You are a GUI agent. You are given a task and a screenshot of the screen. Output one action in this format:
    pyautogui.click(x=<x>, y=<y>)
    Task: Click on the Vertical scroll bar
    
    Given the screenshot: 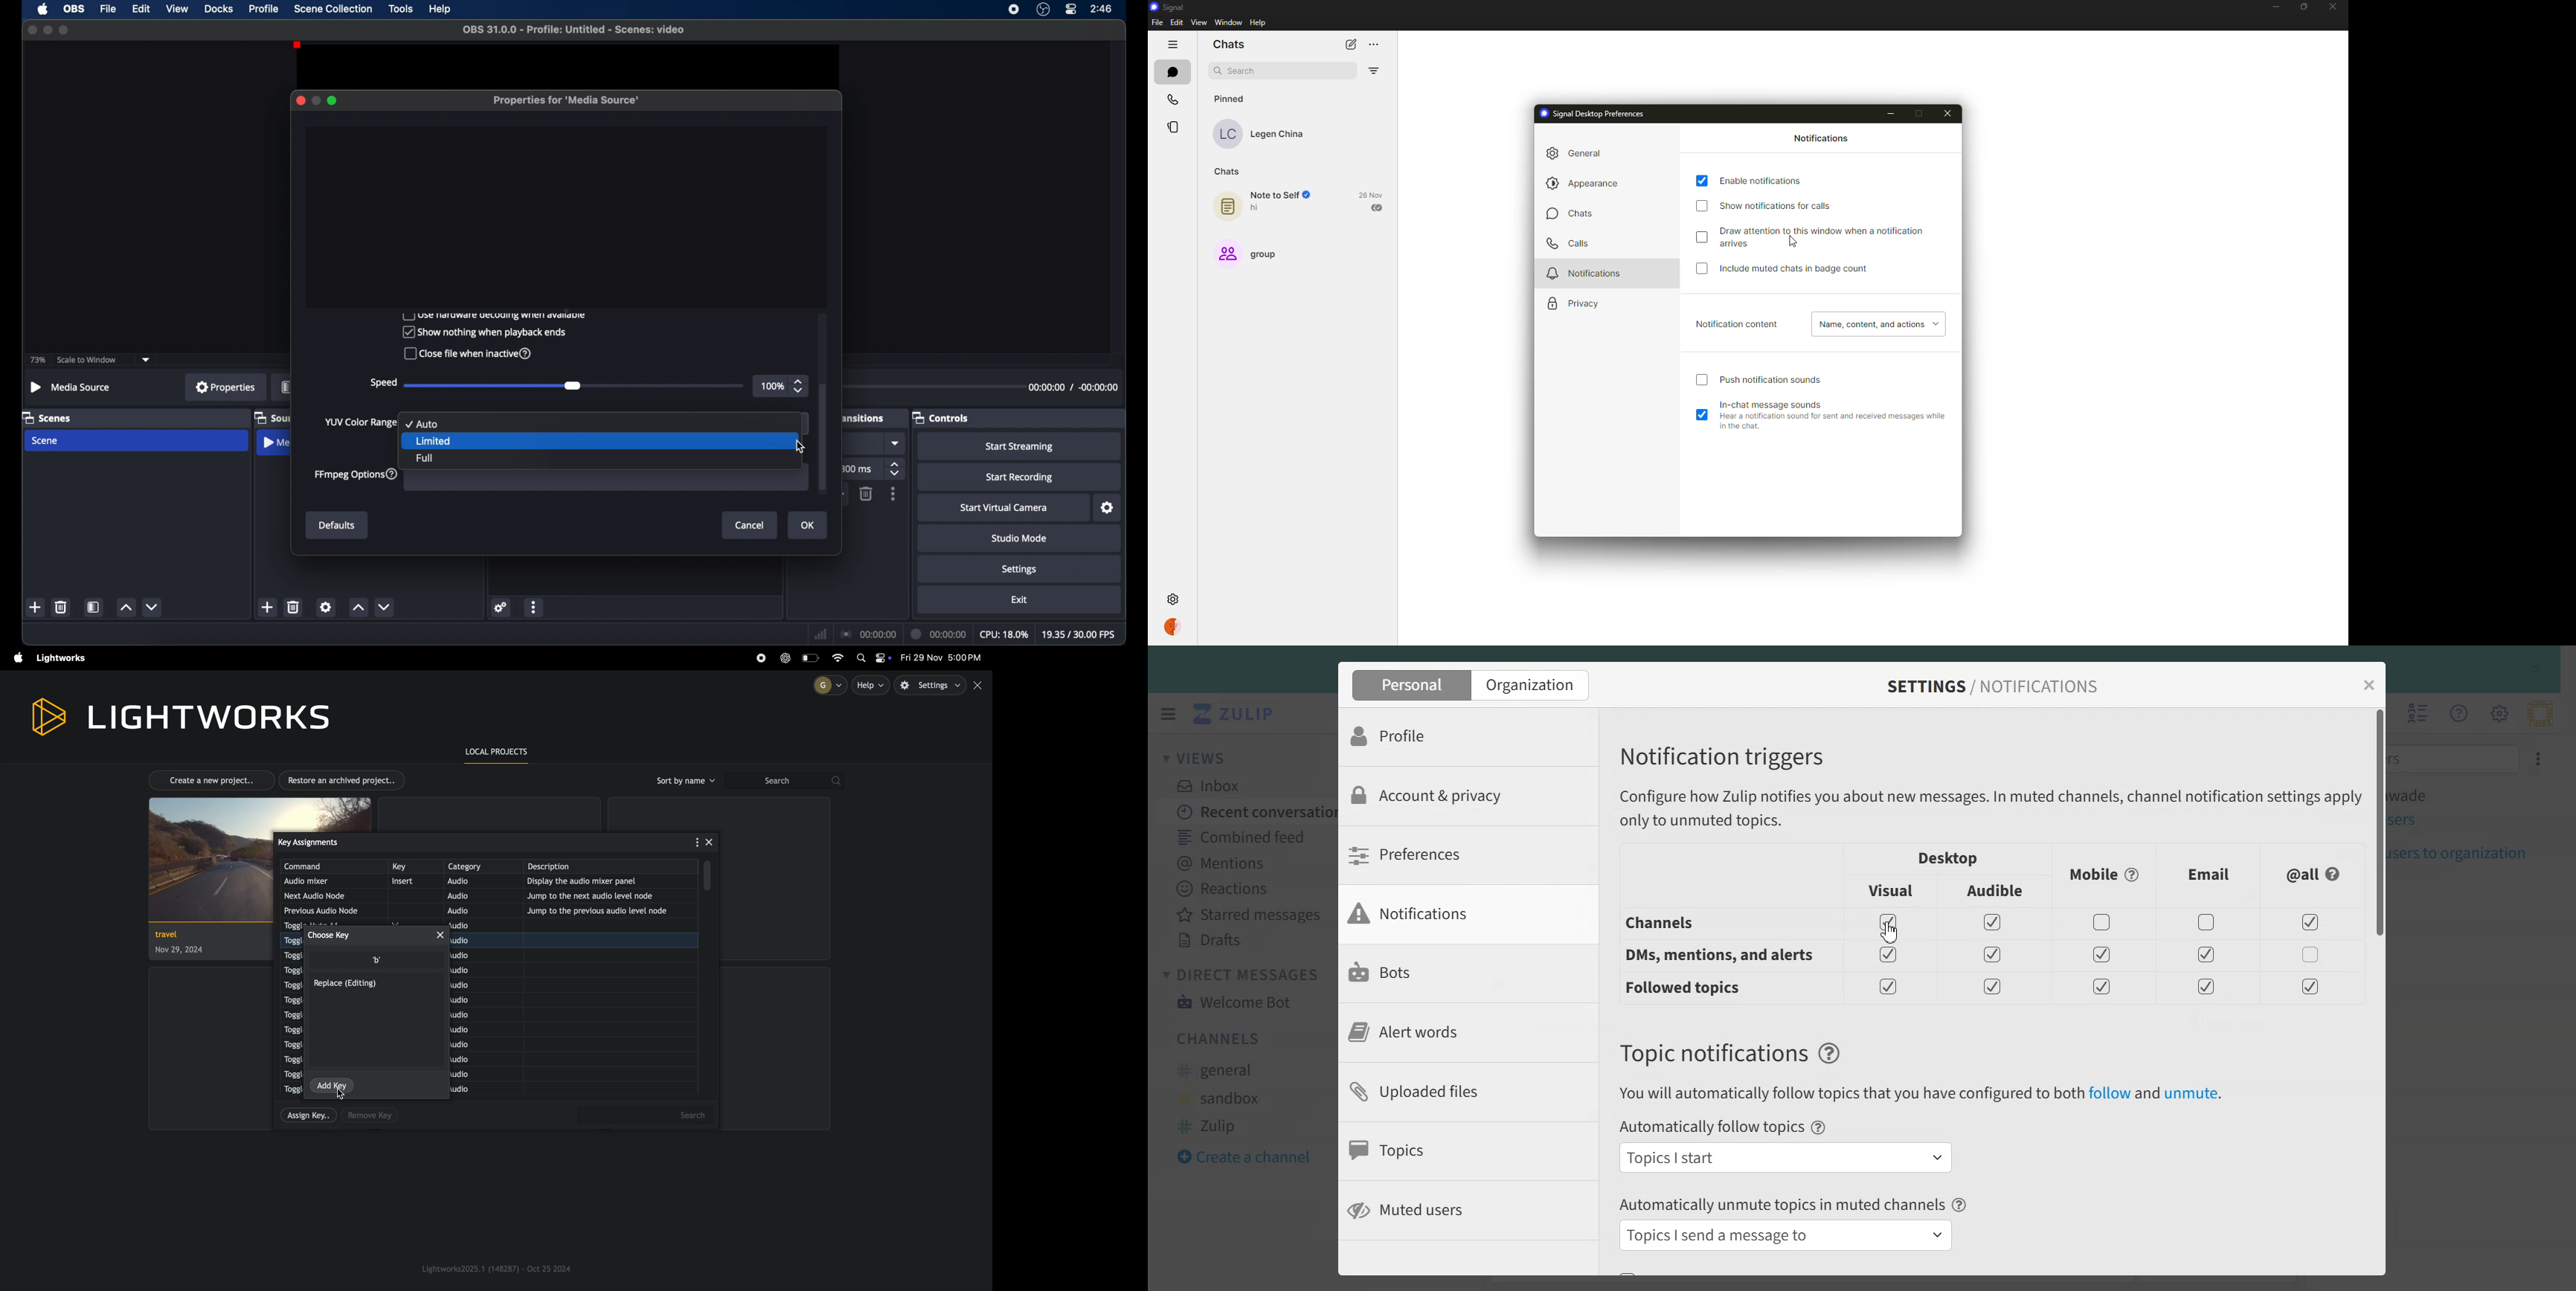 What is the action you would take?
    pyautogui.click(x=2379, y=991)
    